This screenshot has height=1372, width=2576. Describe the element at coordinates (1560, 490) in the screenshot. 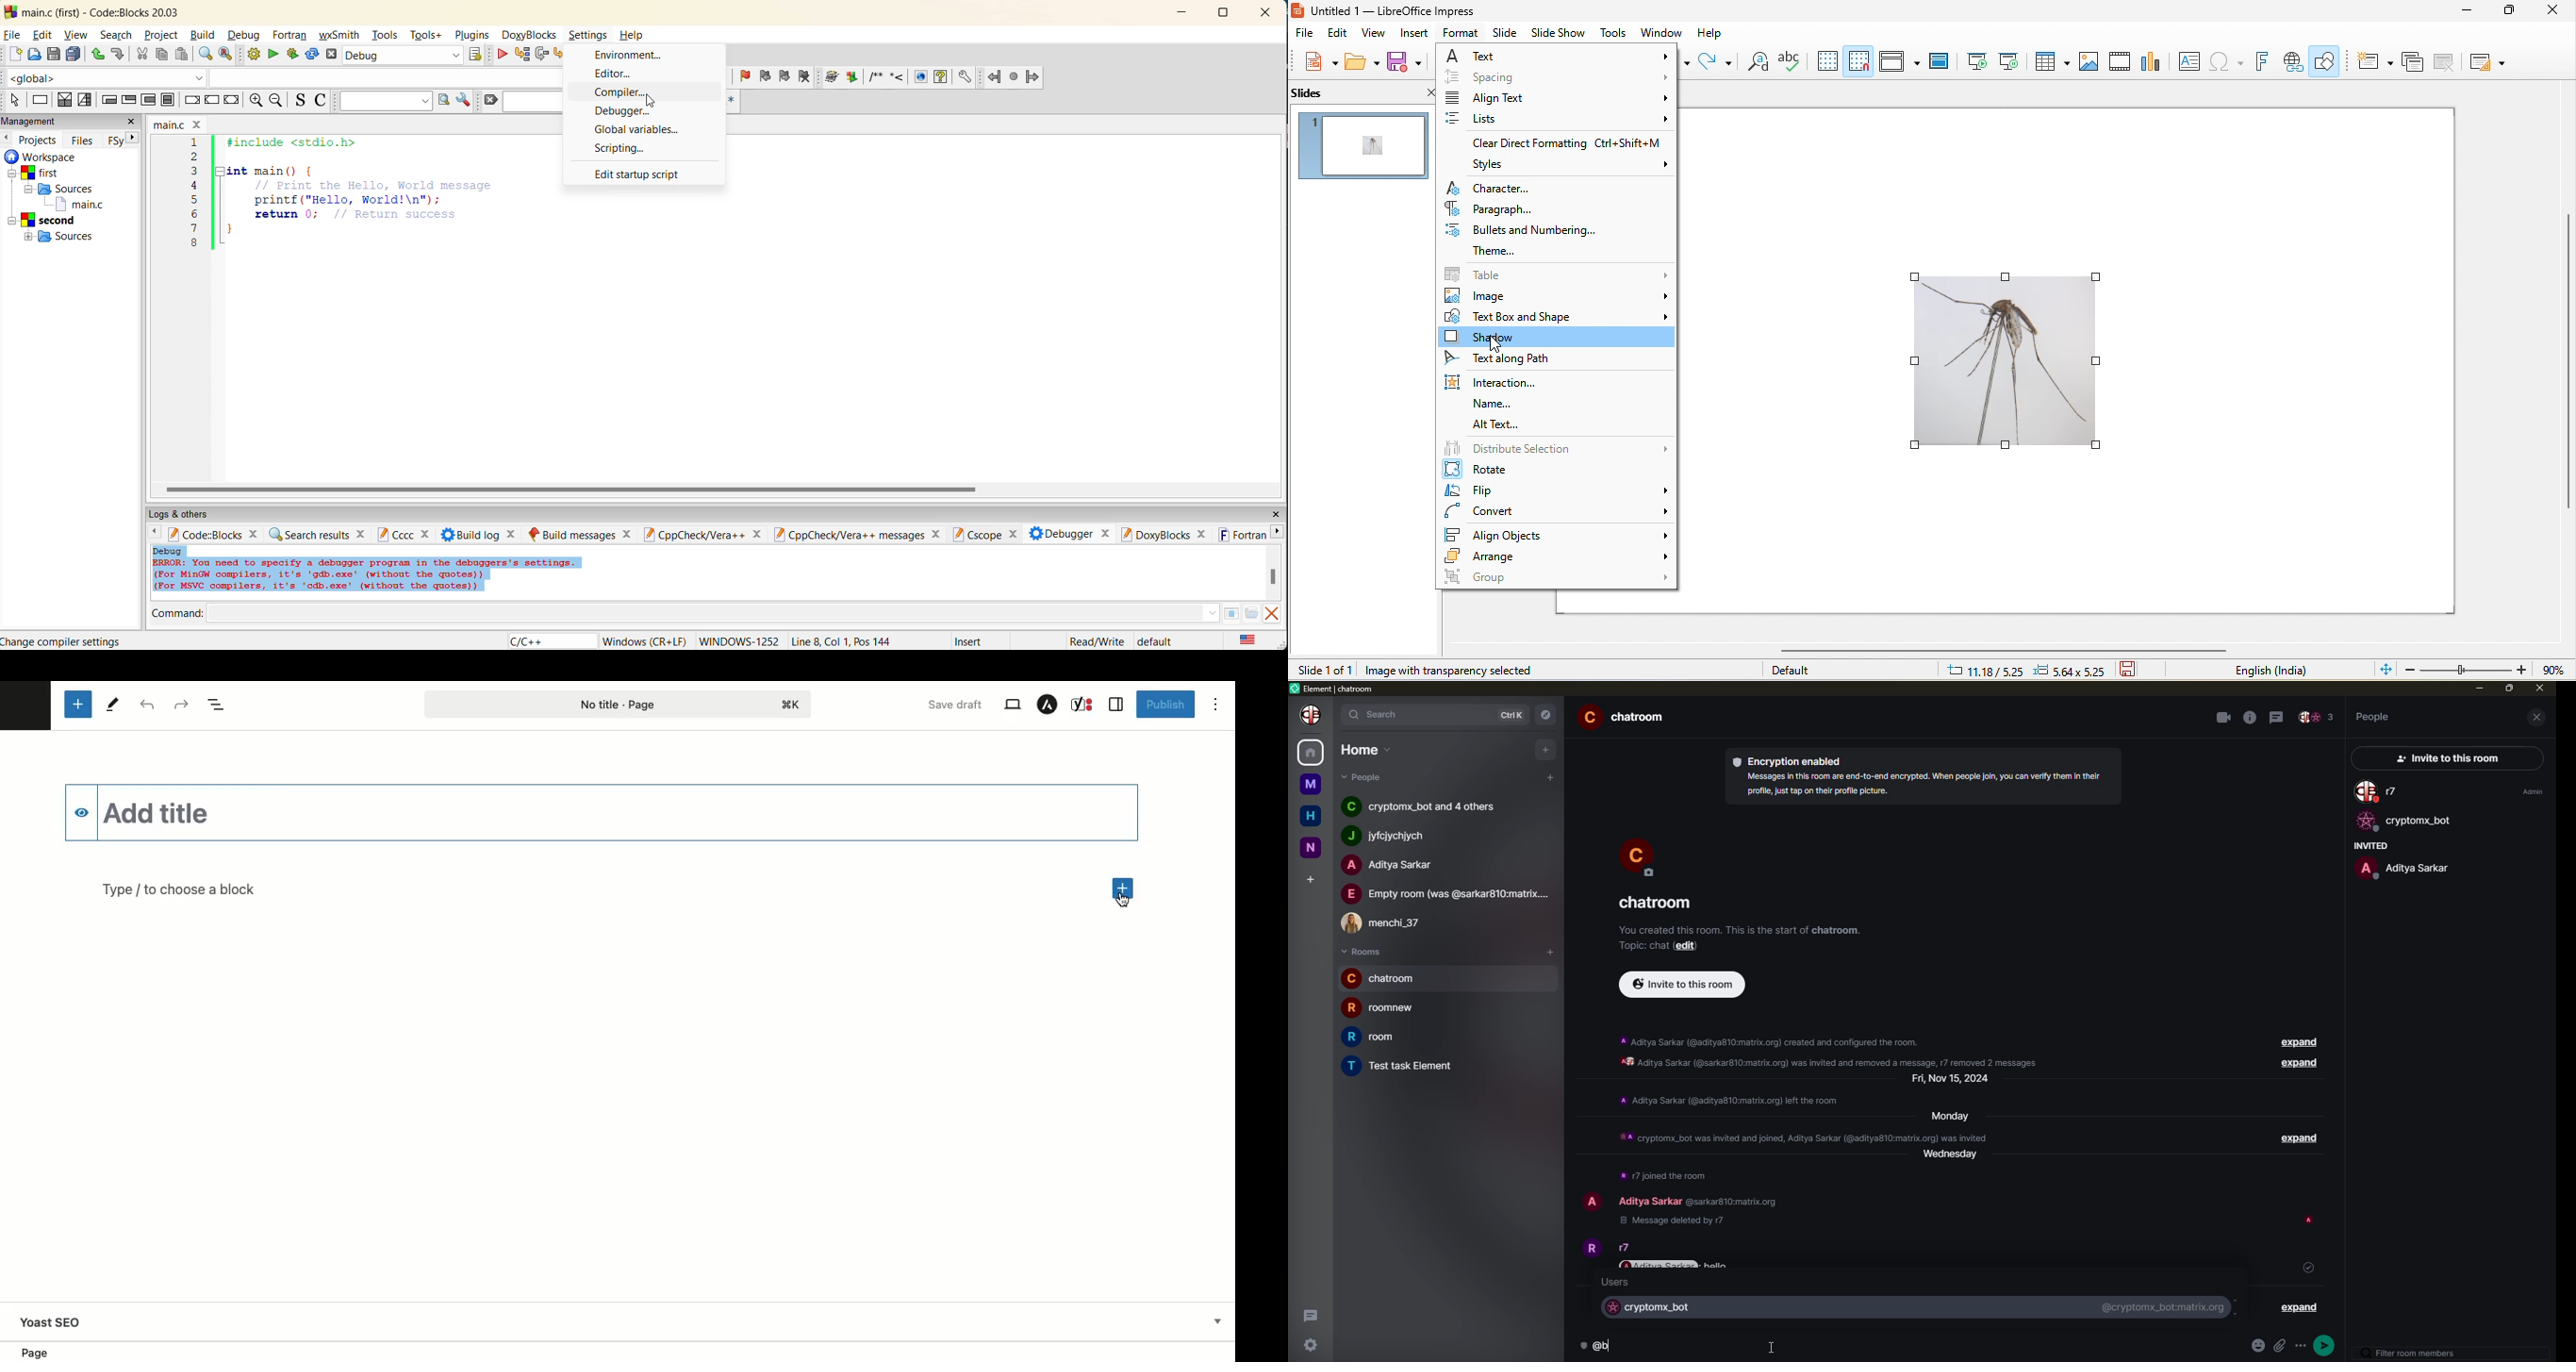

I see `flip` at that location.